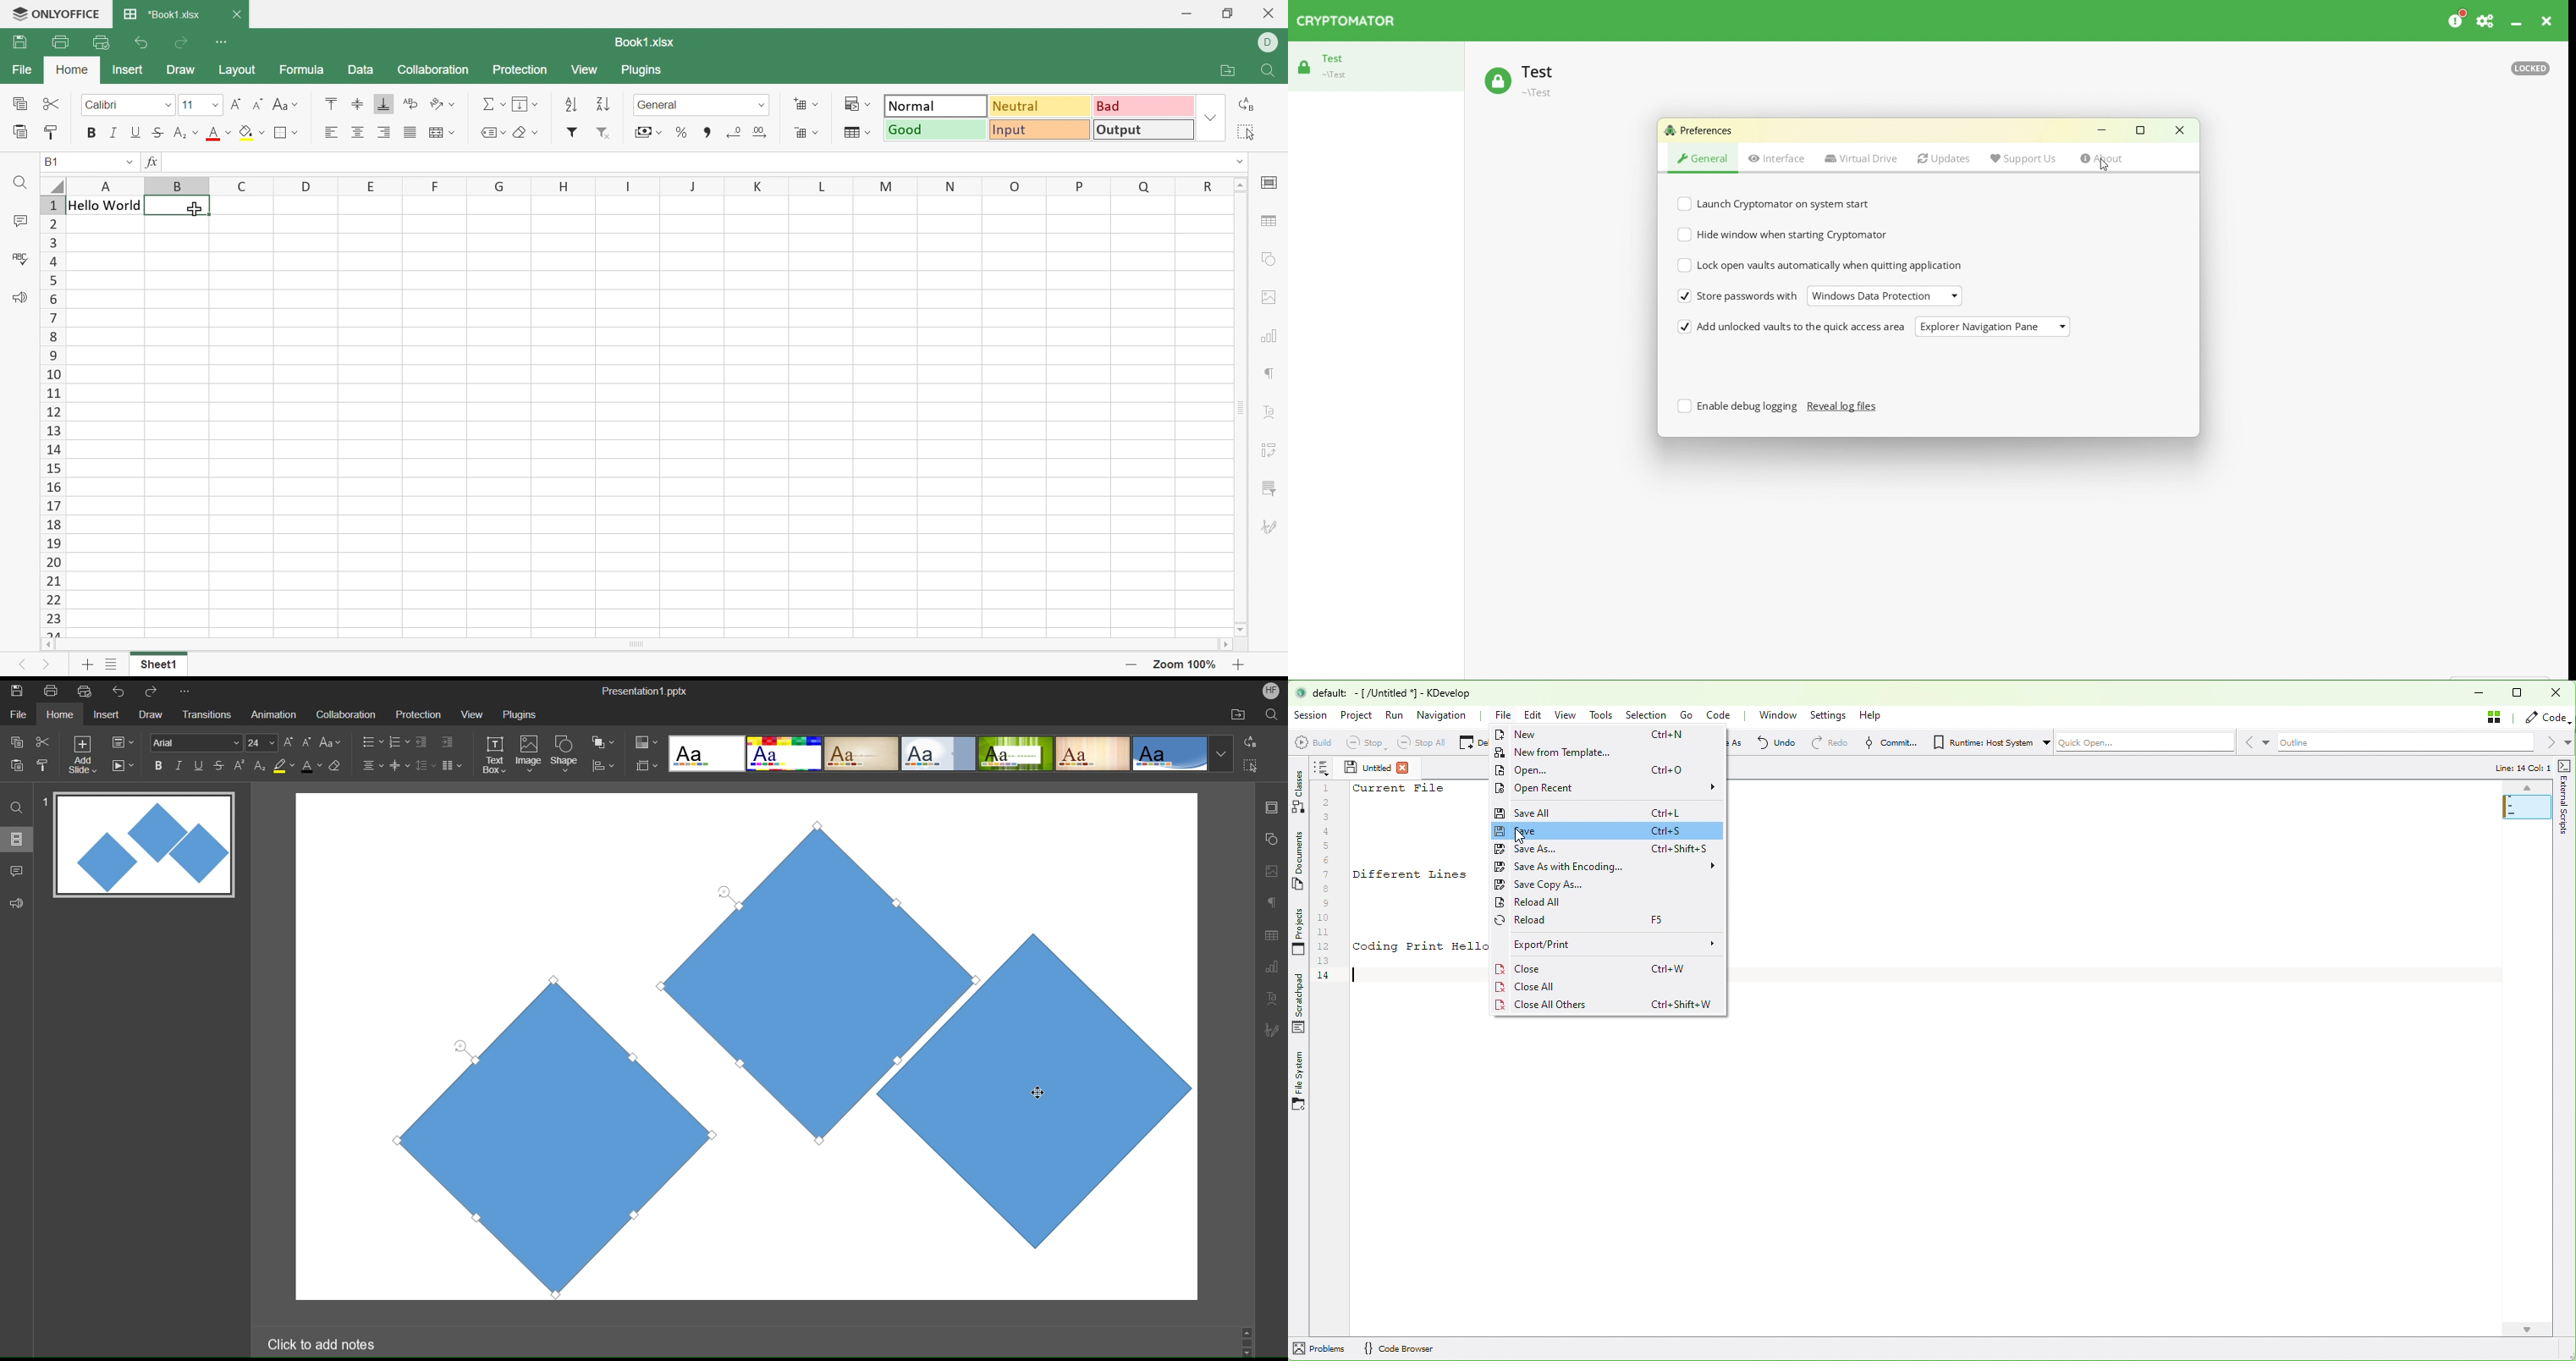 This screenshot has width=2576, height=1372. What do you see at coordinates (1660, 918) in the screenshot?
I see `F5` at bounding box center [1660, 918].